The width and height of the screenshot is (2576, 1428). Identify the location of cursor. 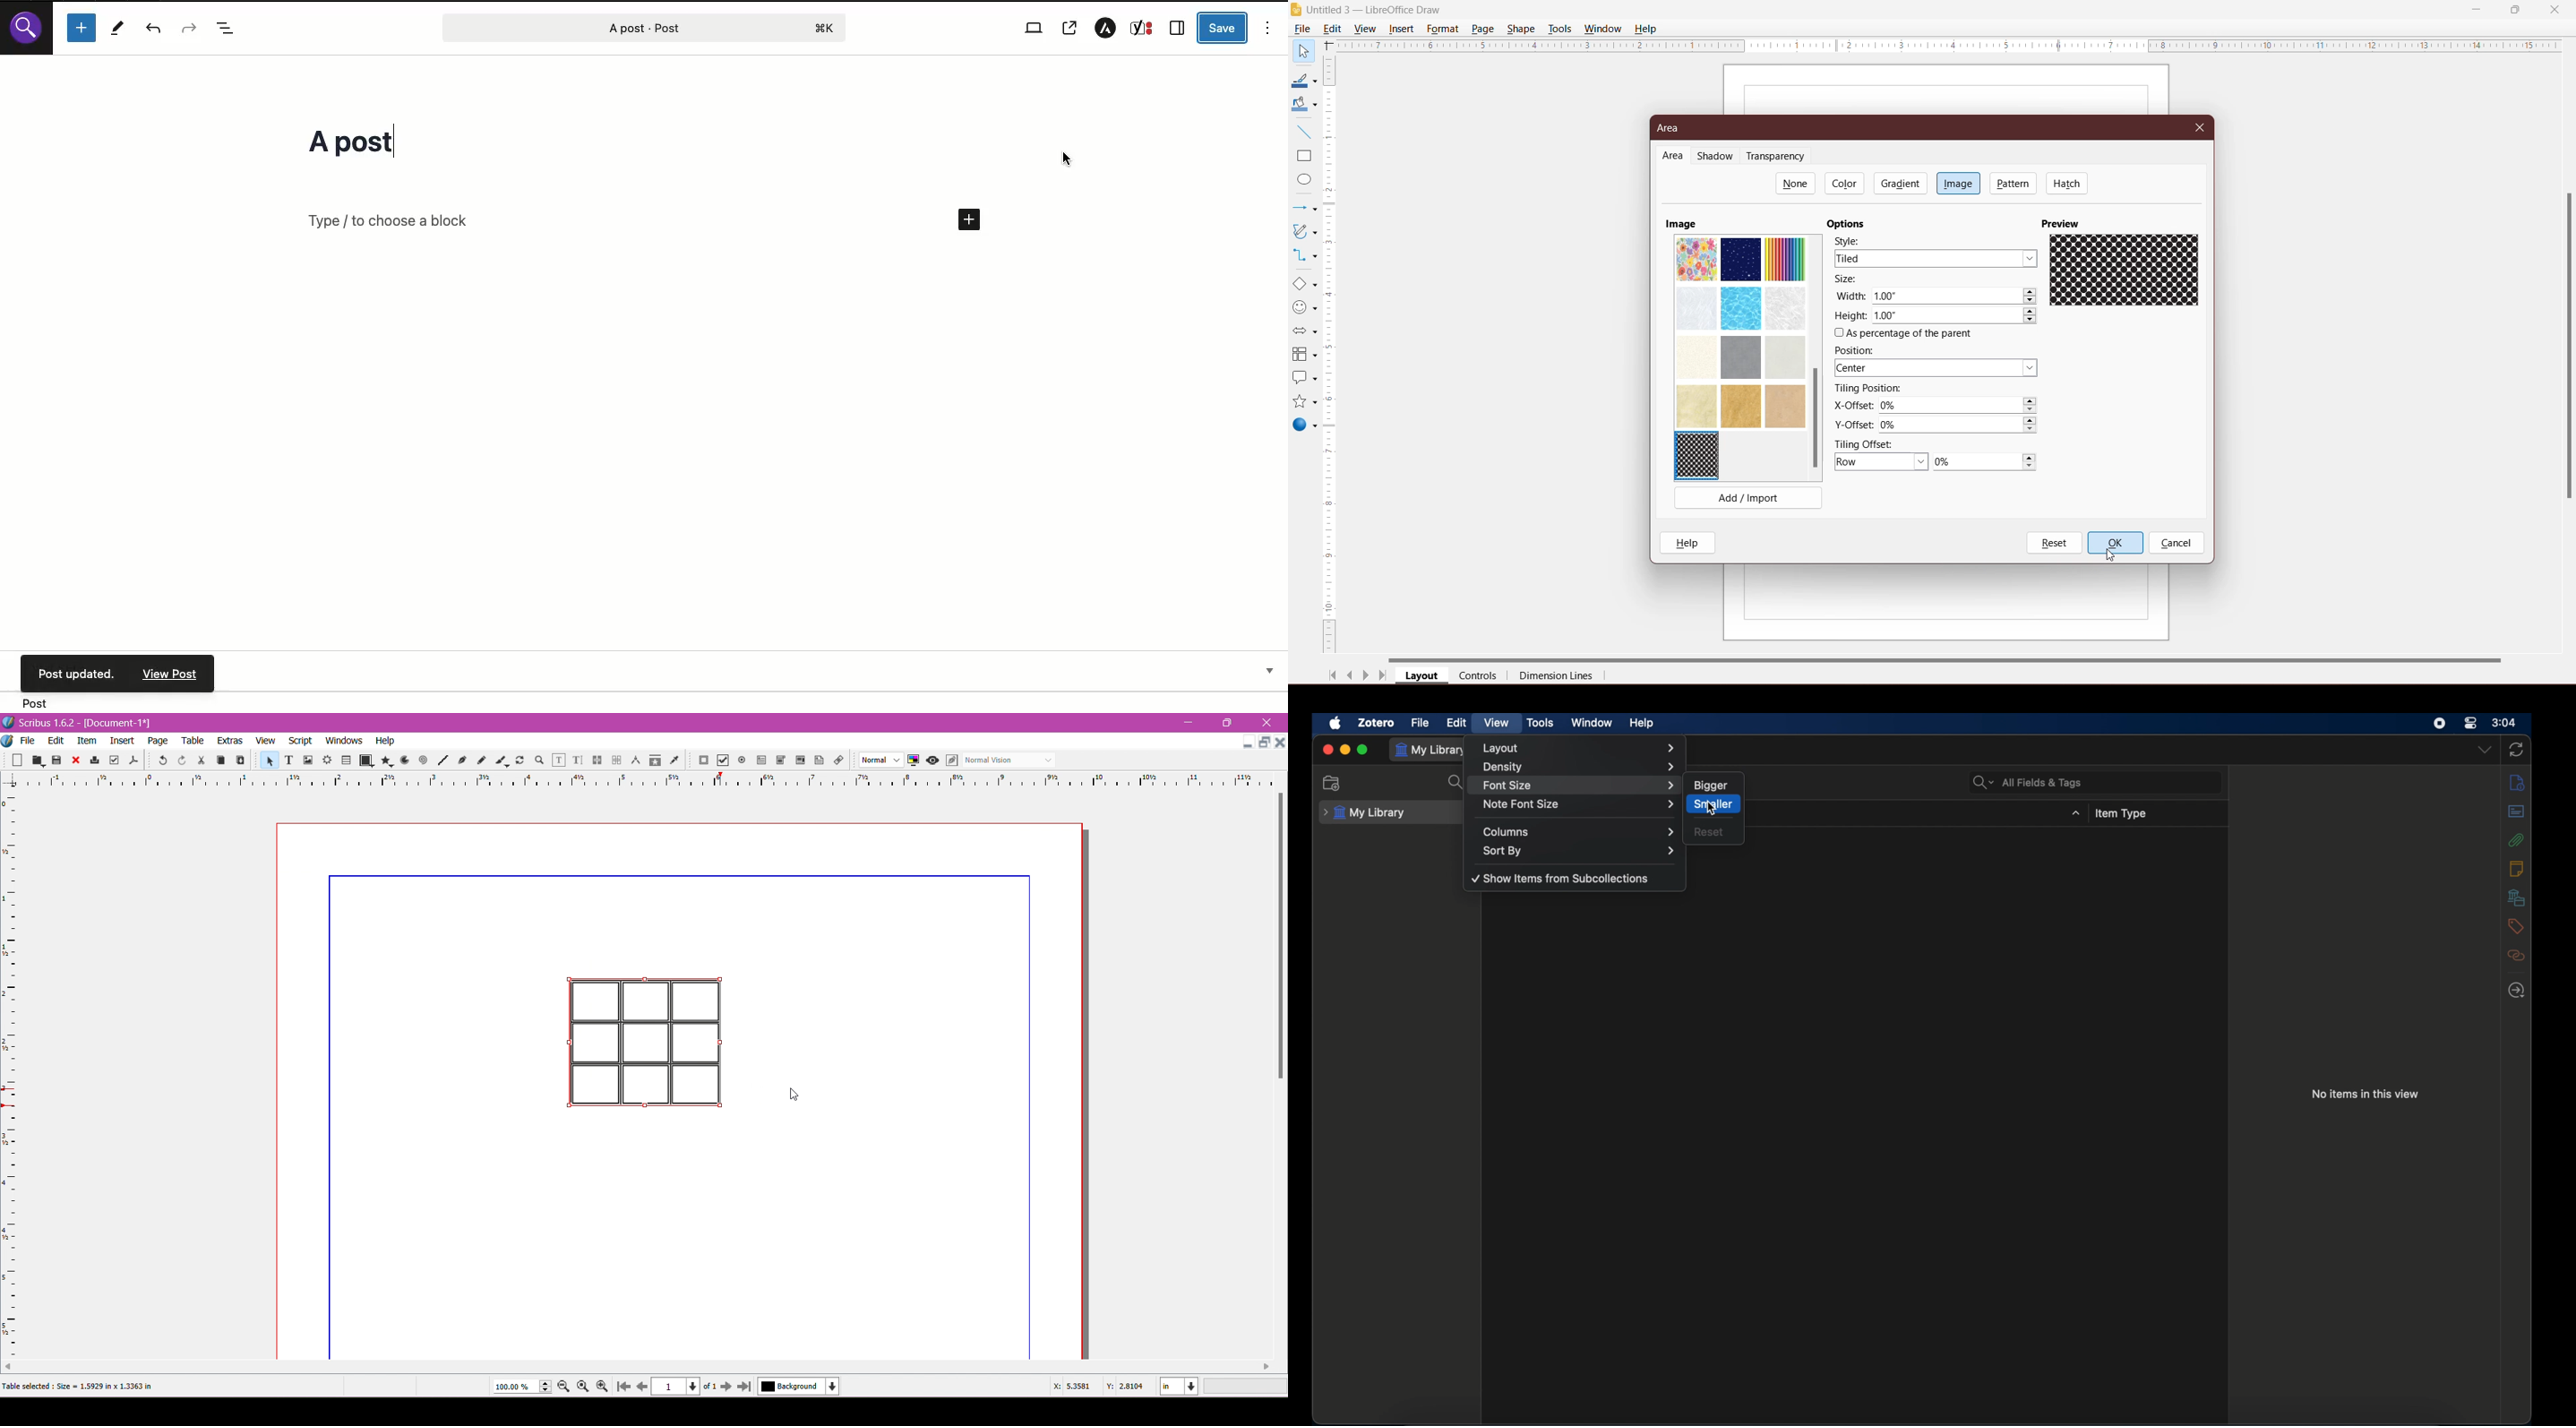
(1712, 807).